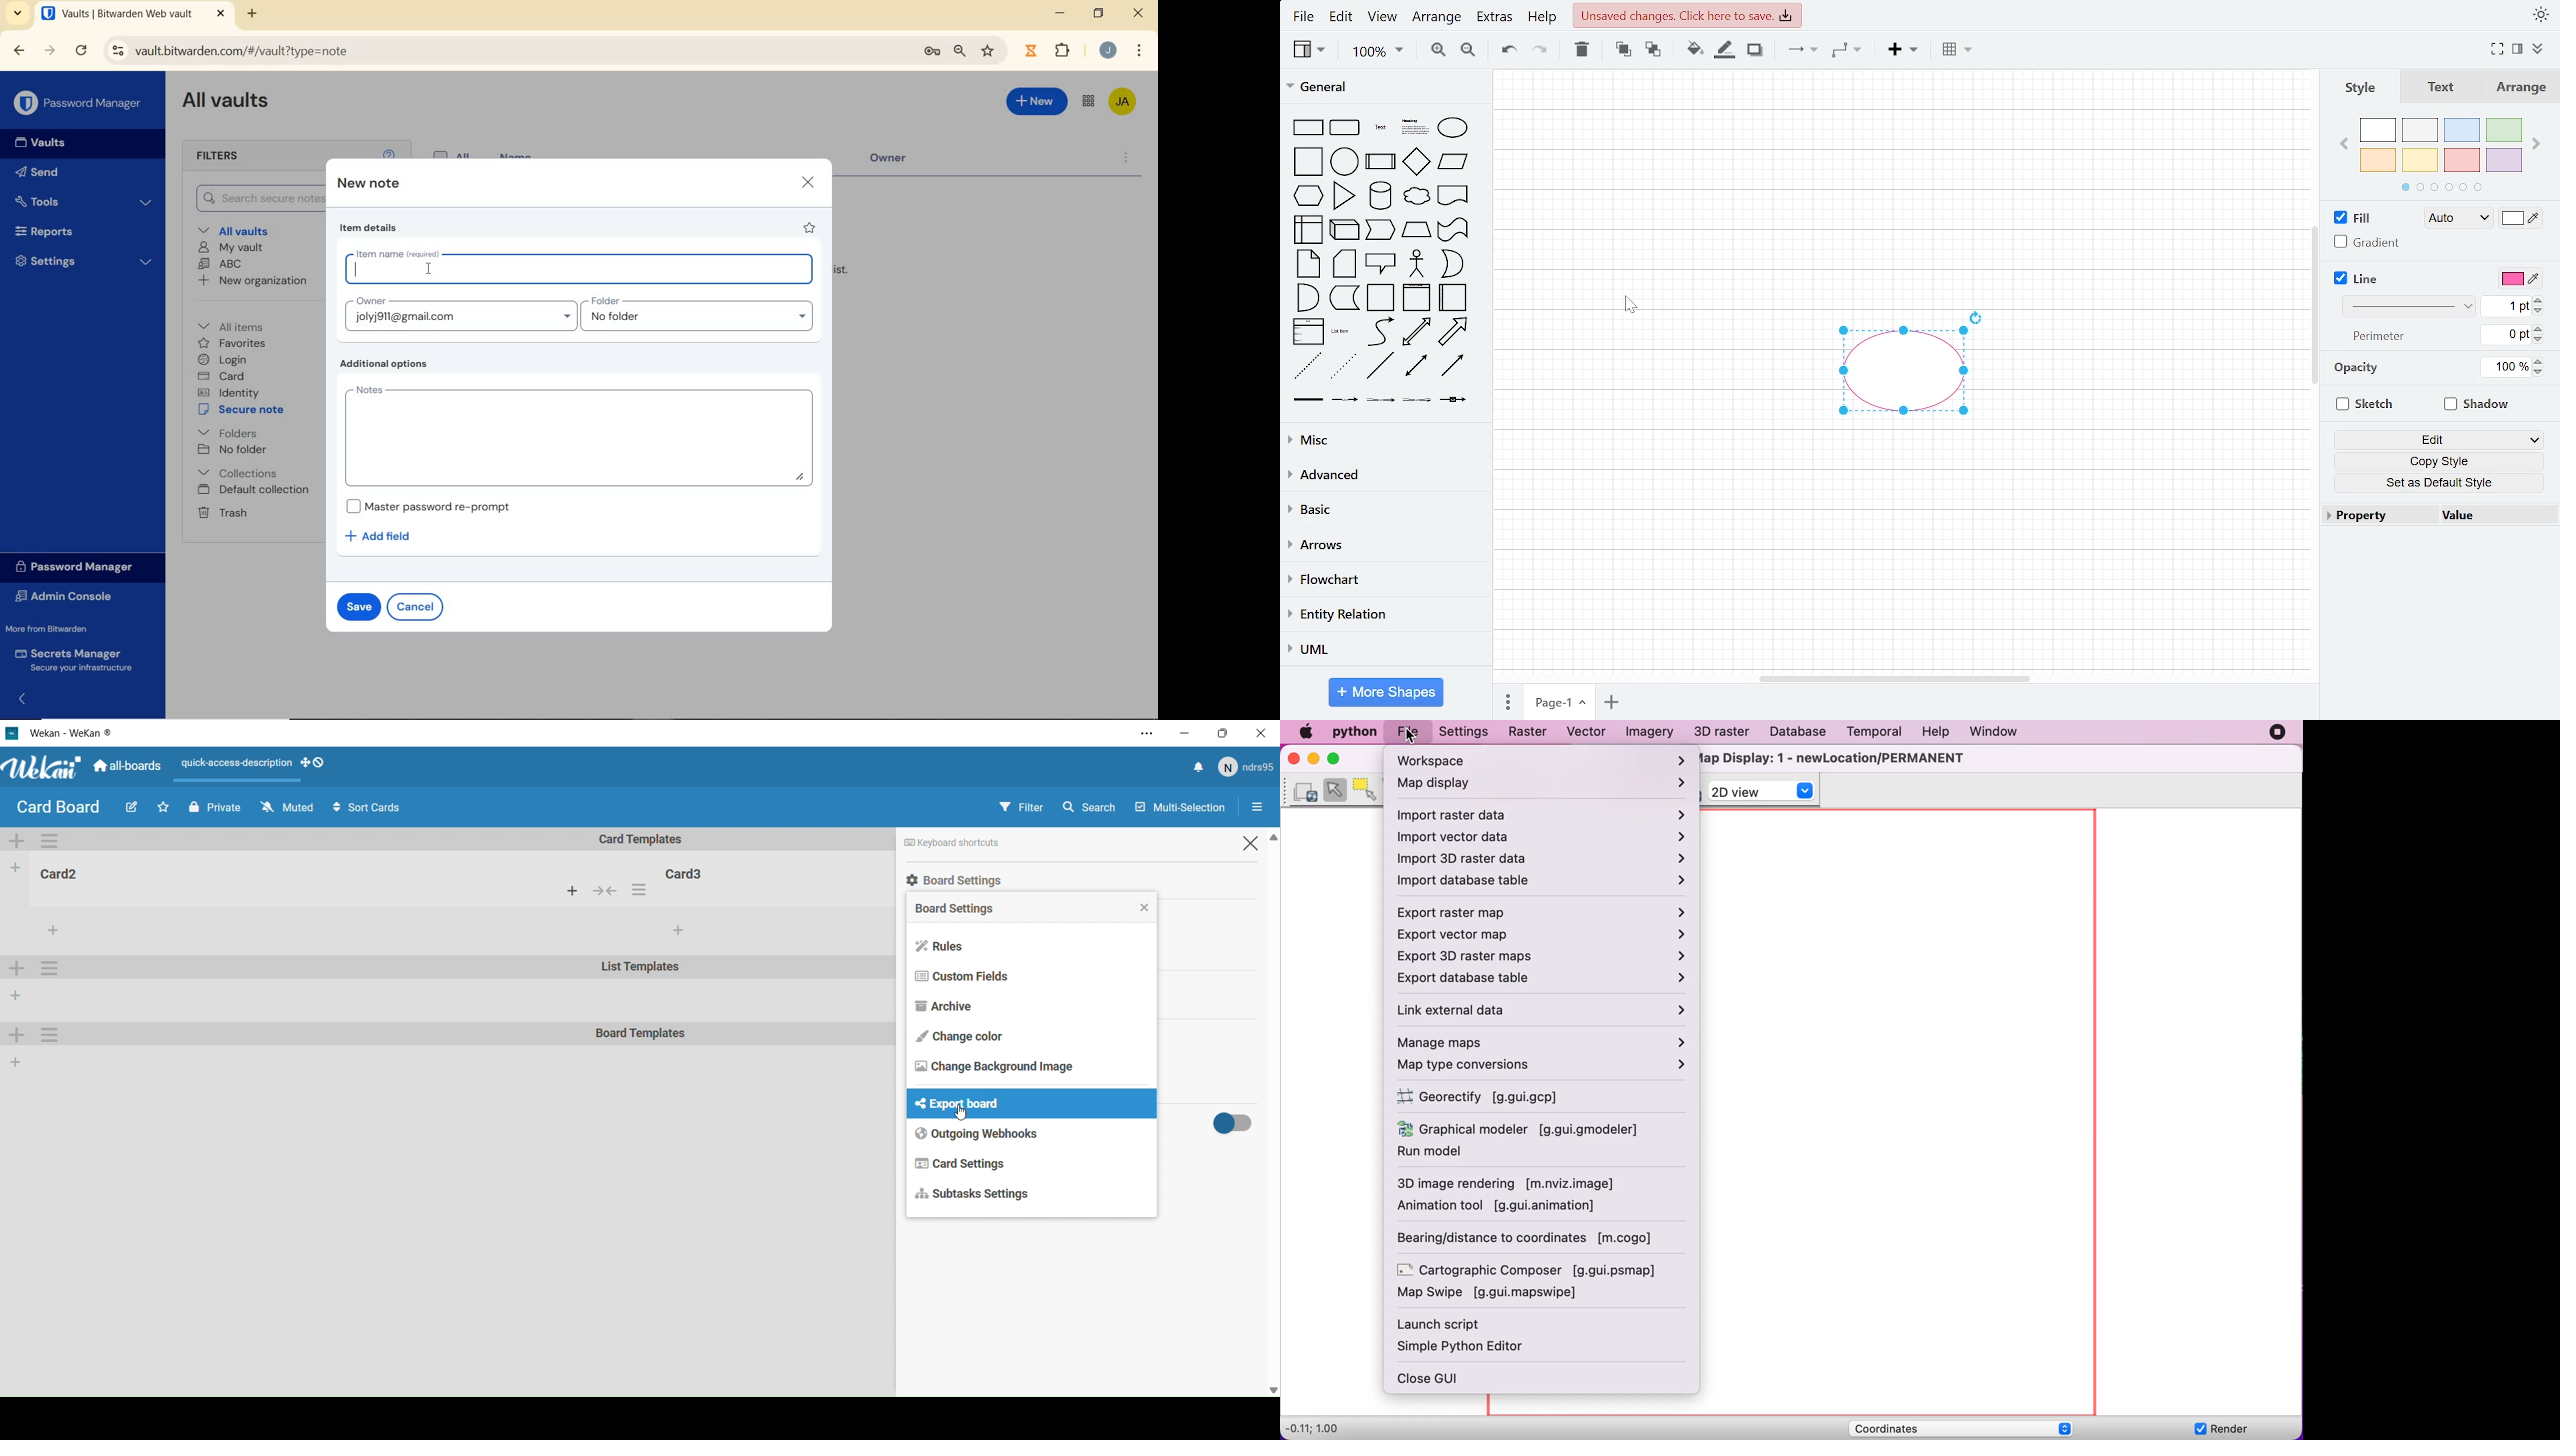 The width and height of the screenshot is (2576, 1456). Describe the element at coordinates (232, 765) in the screenshot. I see `quick access description` at that location.